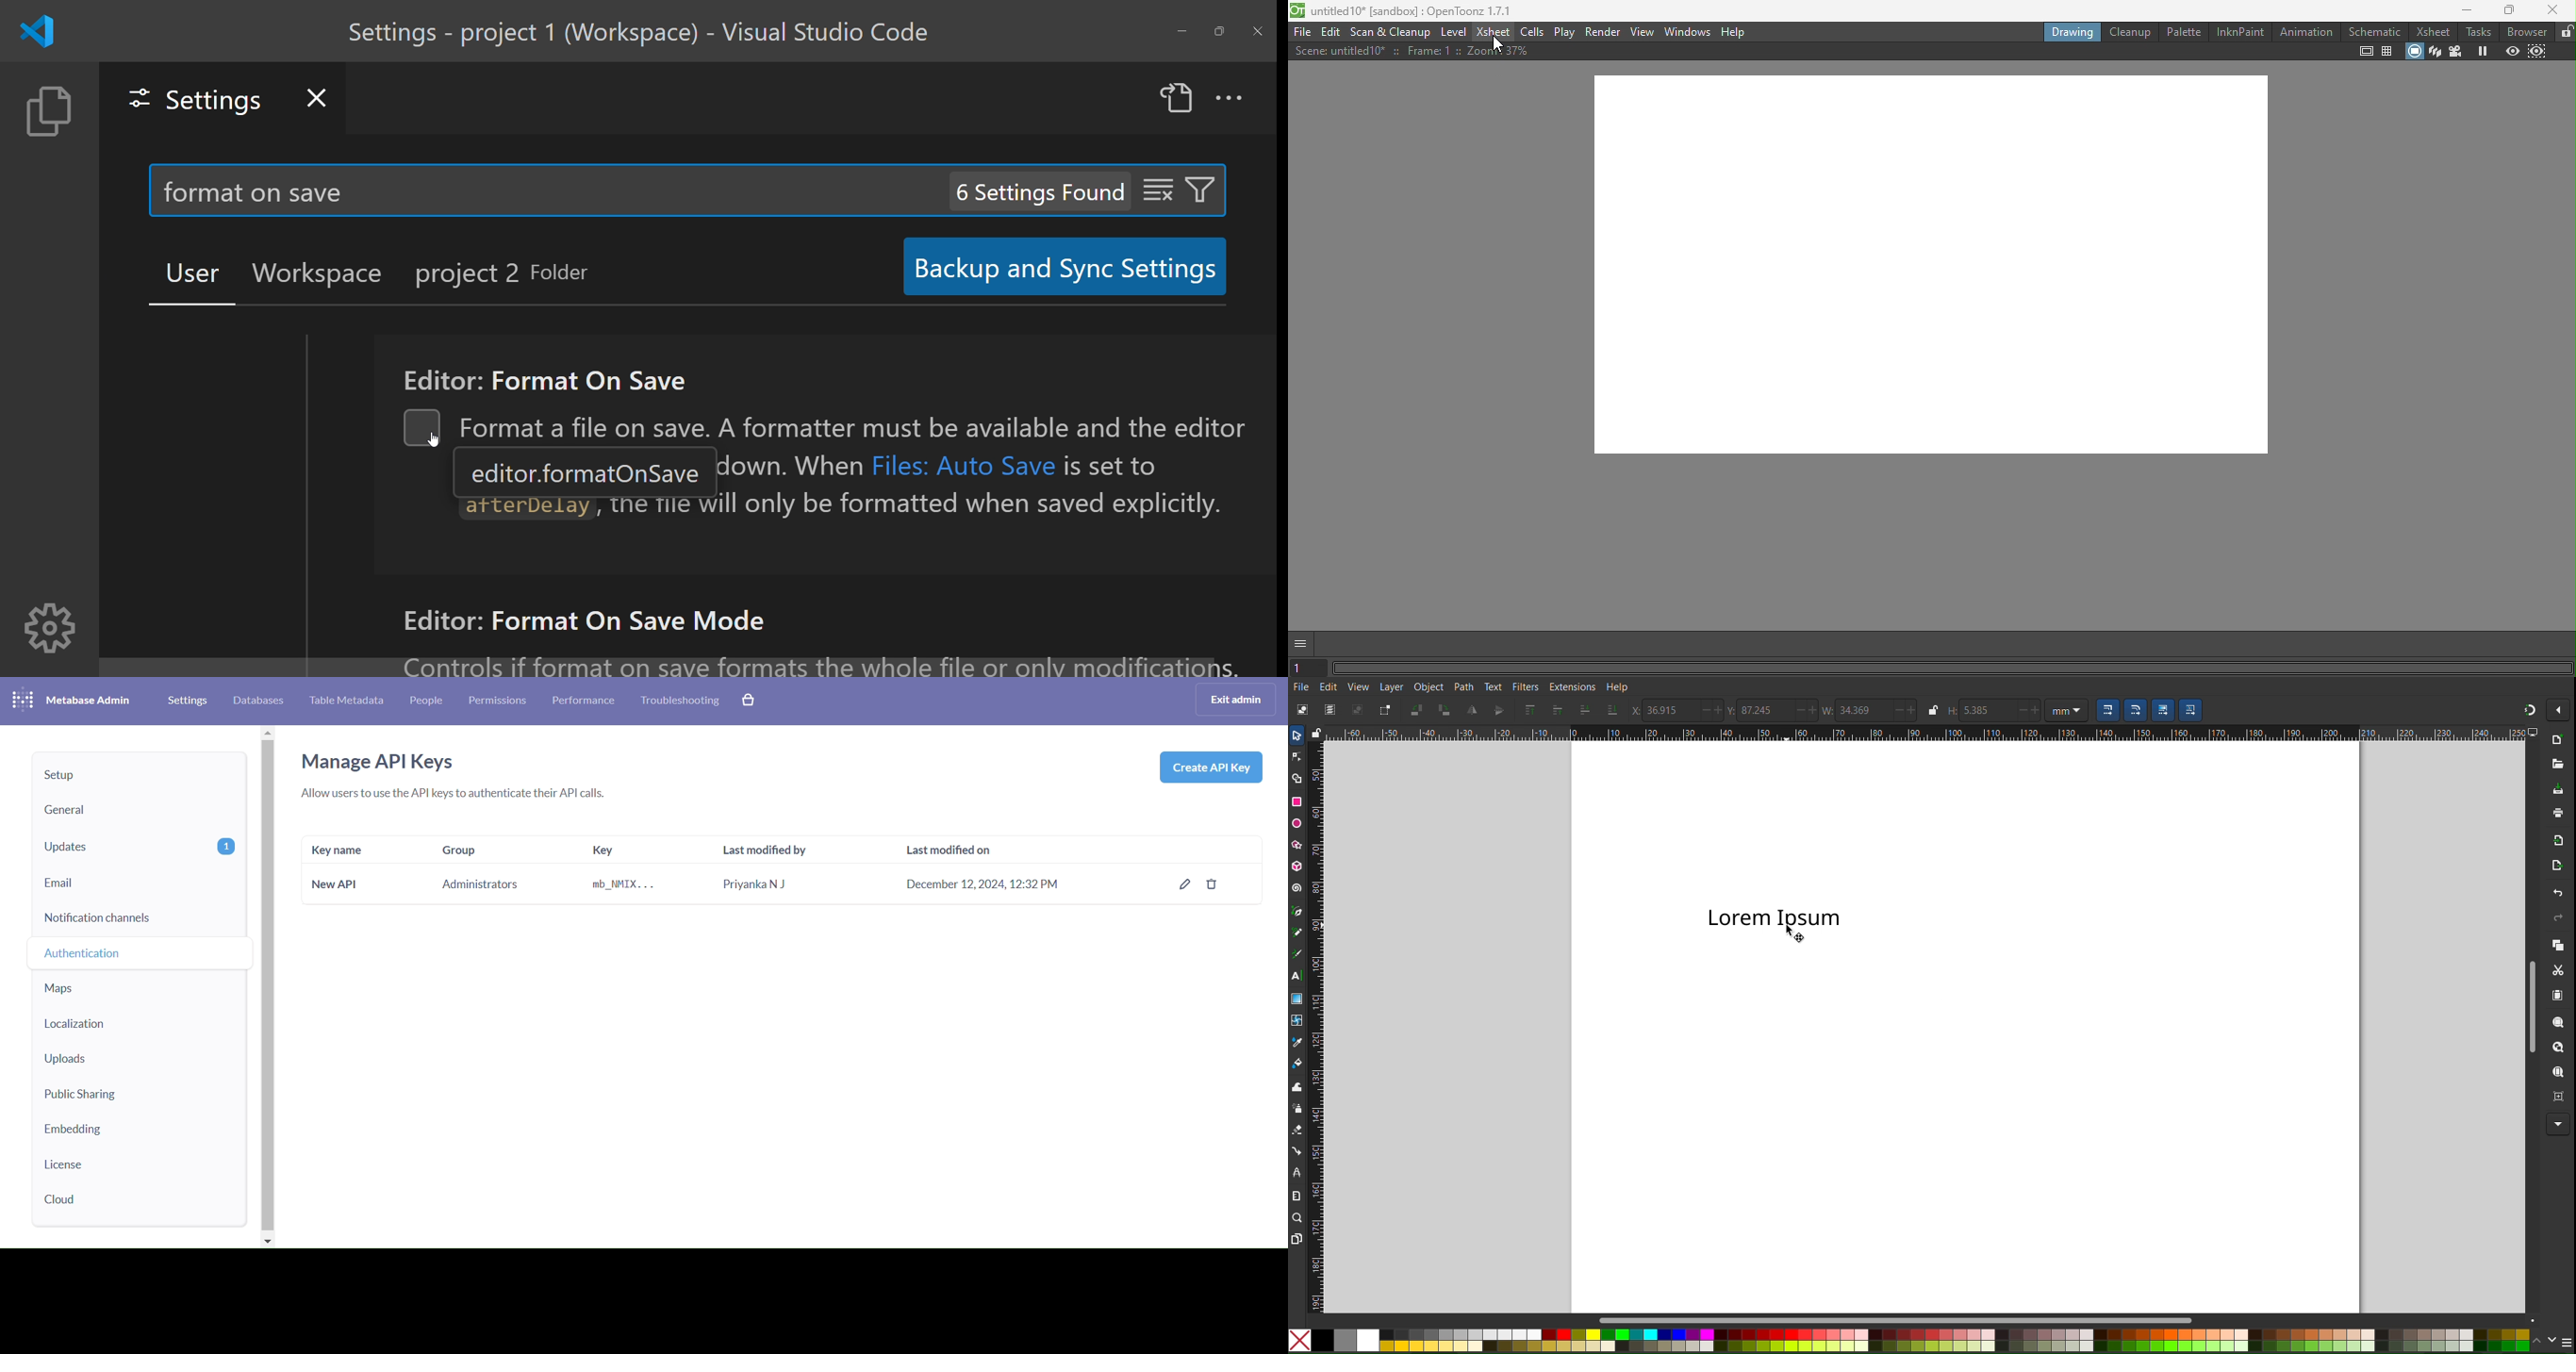 This screenshot has height=1372, width=2576. Describe the element at coordinates (1297, 1020) in the screenshot. I see `Mesh Tool` at that location.